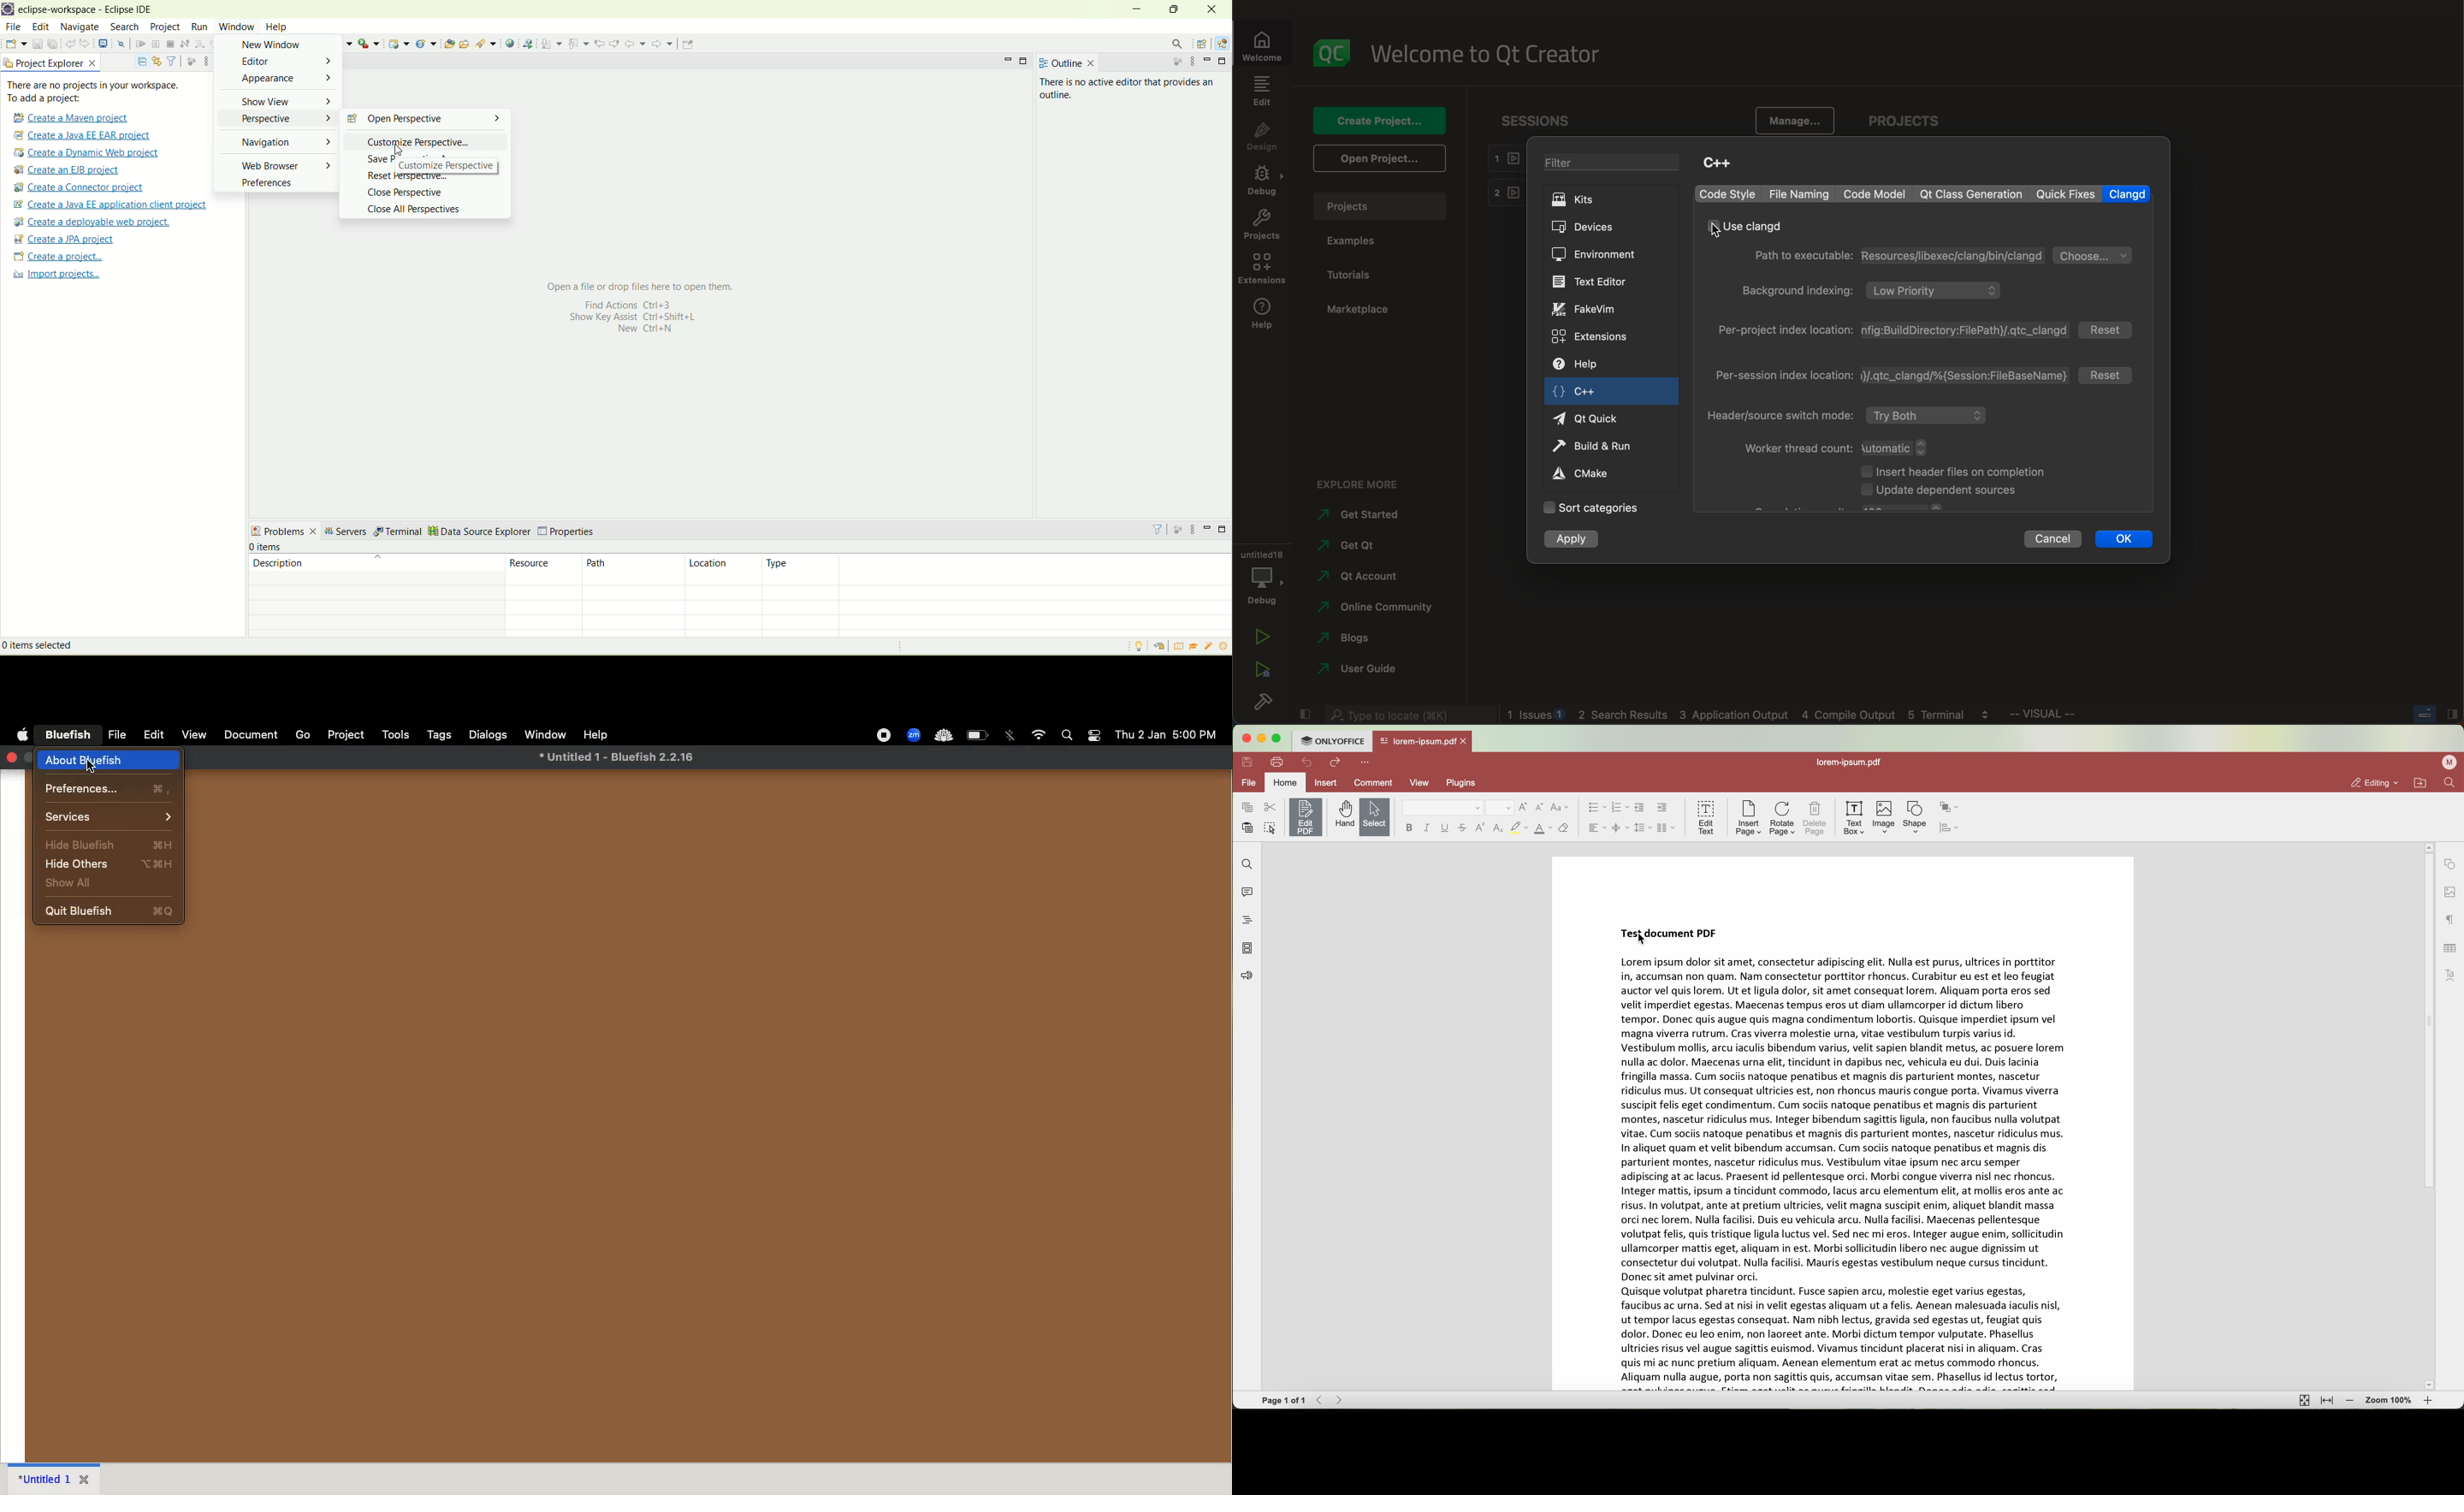  What do you see at coordinates (1541, 828) in the screenshot?
I see `font color` at bounding box center [1541, 828].